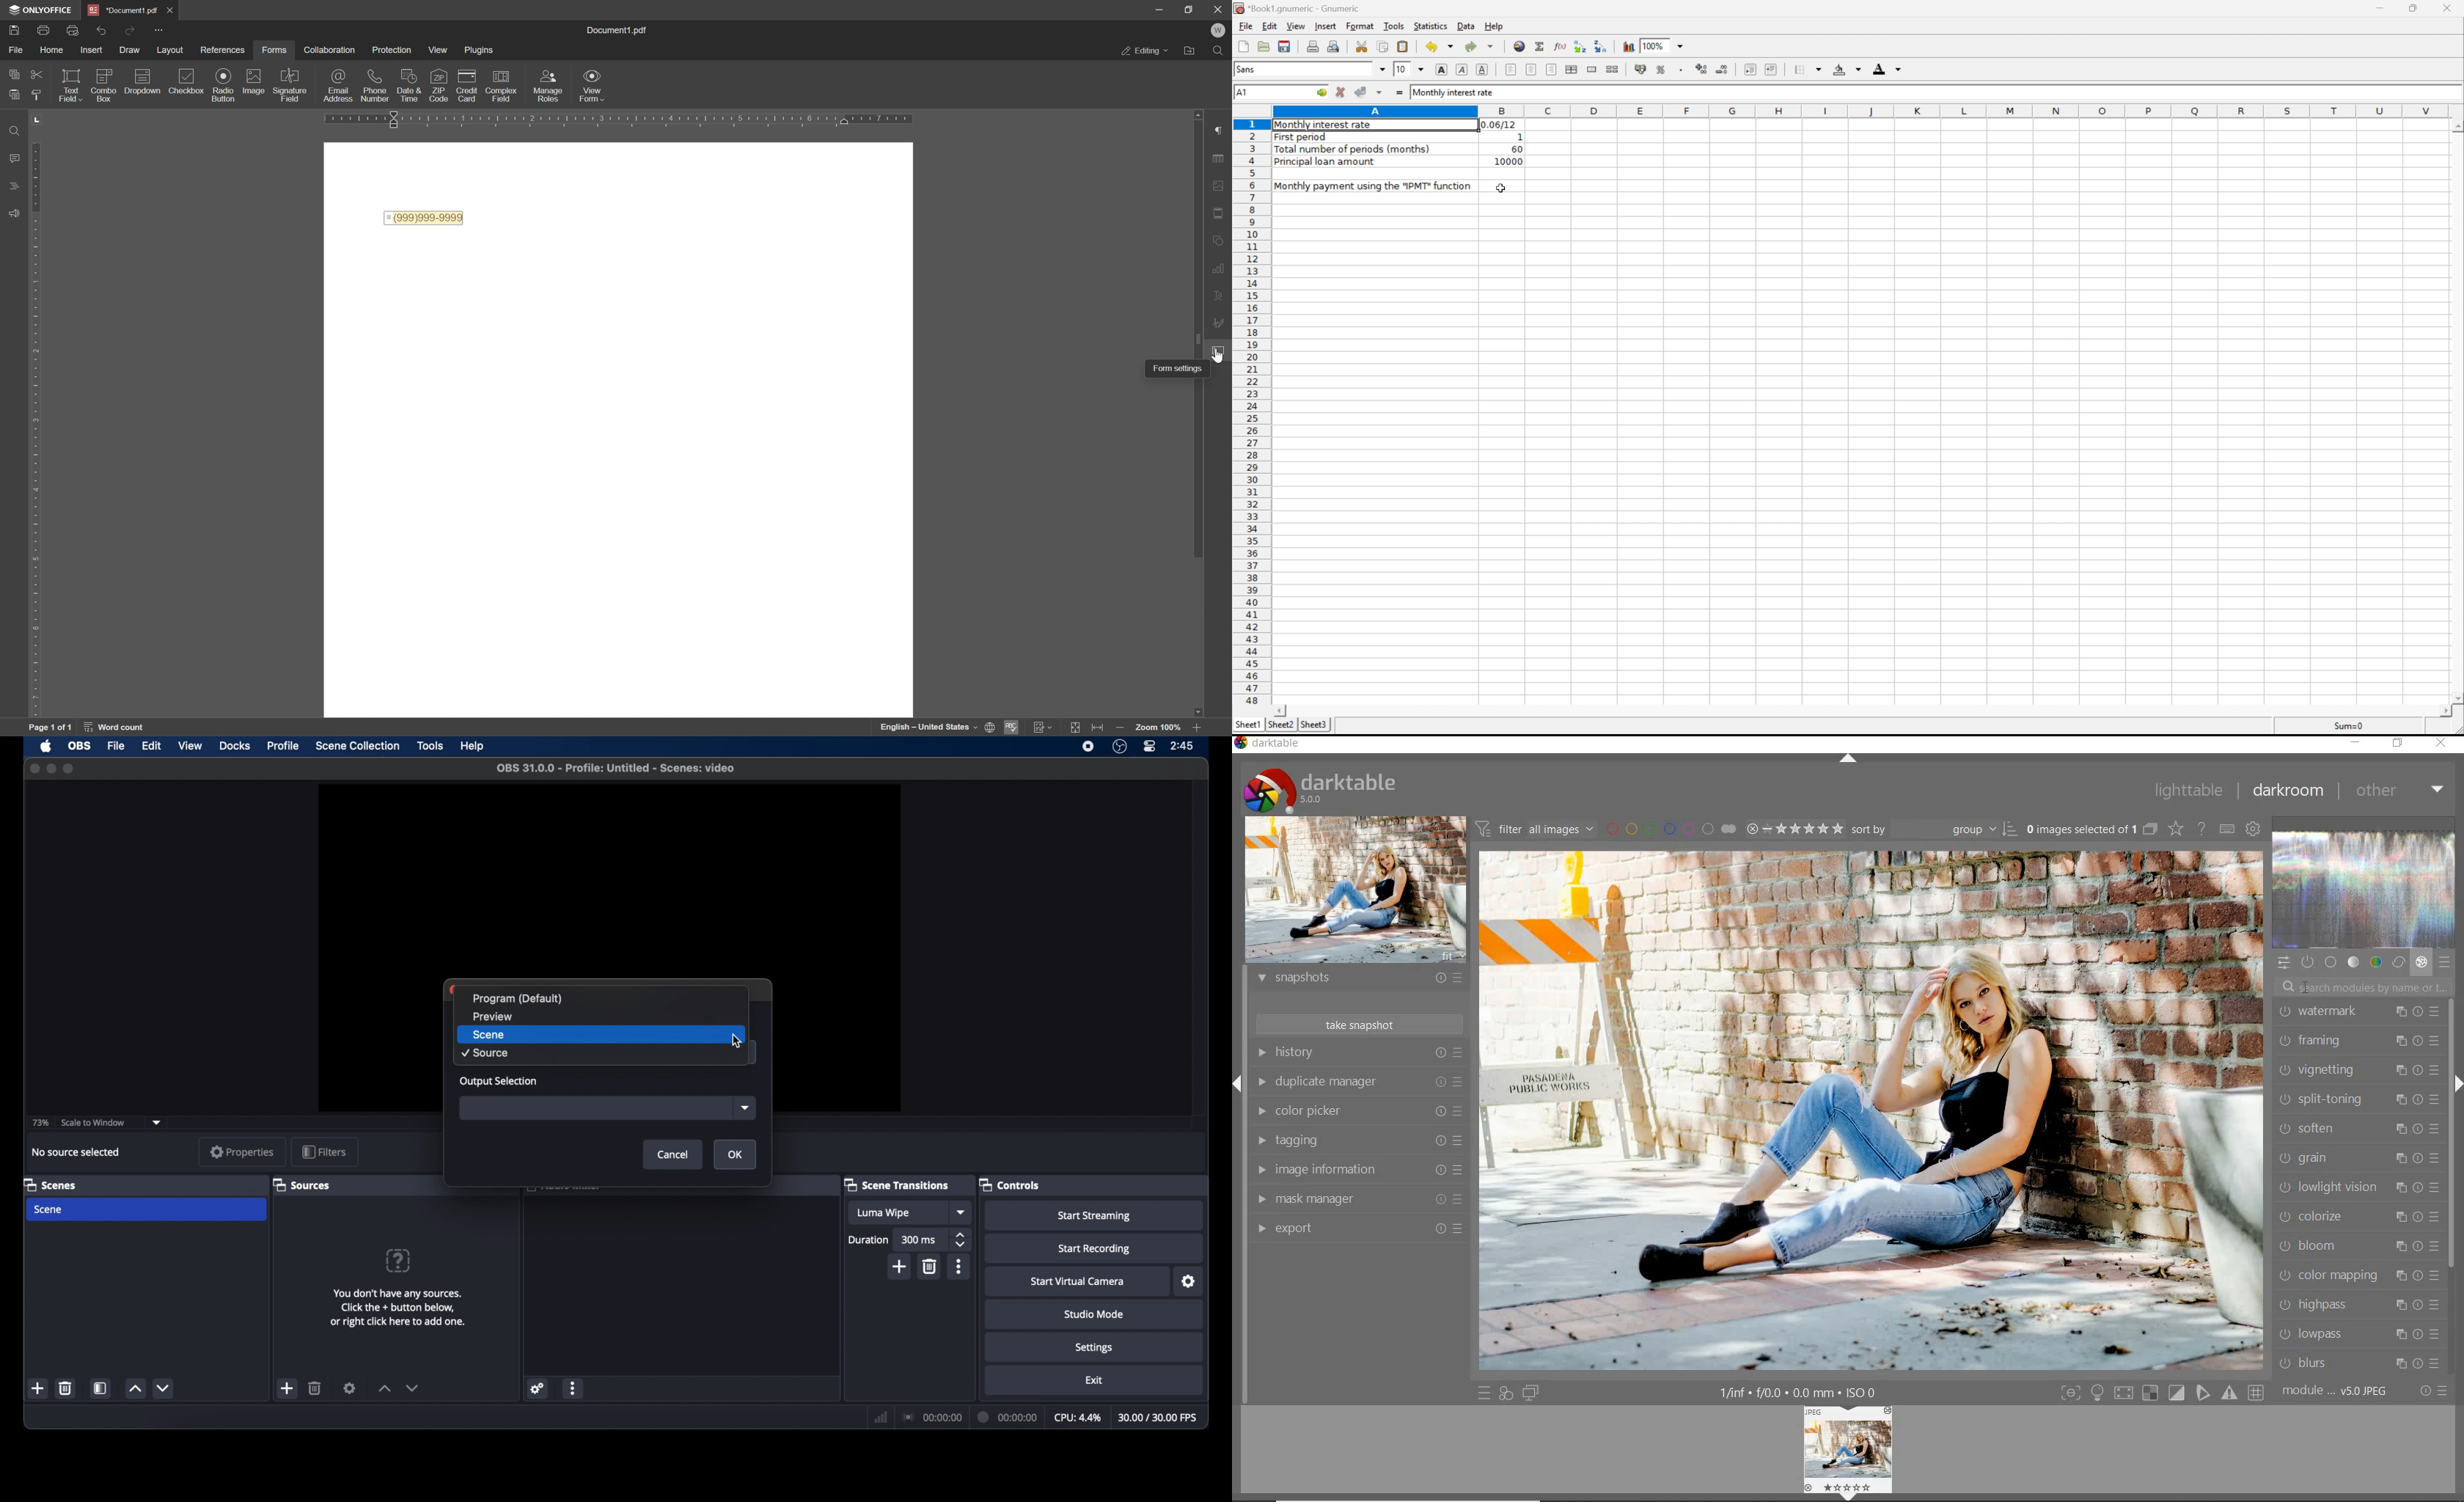  What do you see at coordinates (2398, 744) in the screenshot?
I see `restore` at bounding box center [2398, 744].